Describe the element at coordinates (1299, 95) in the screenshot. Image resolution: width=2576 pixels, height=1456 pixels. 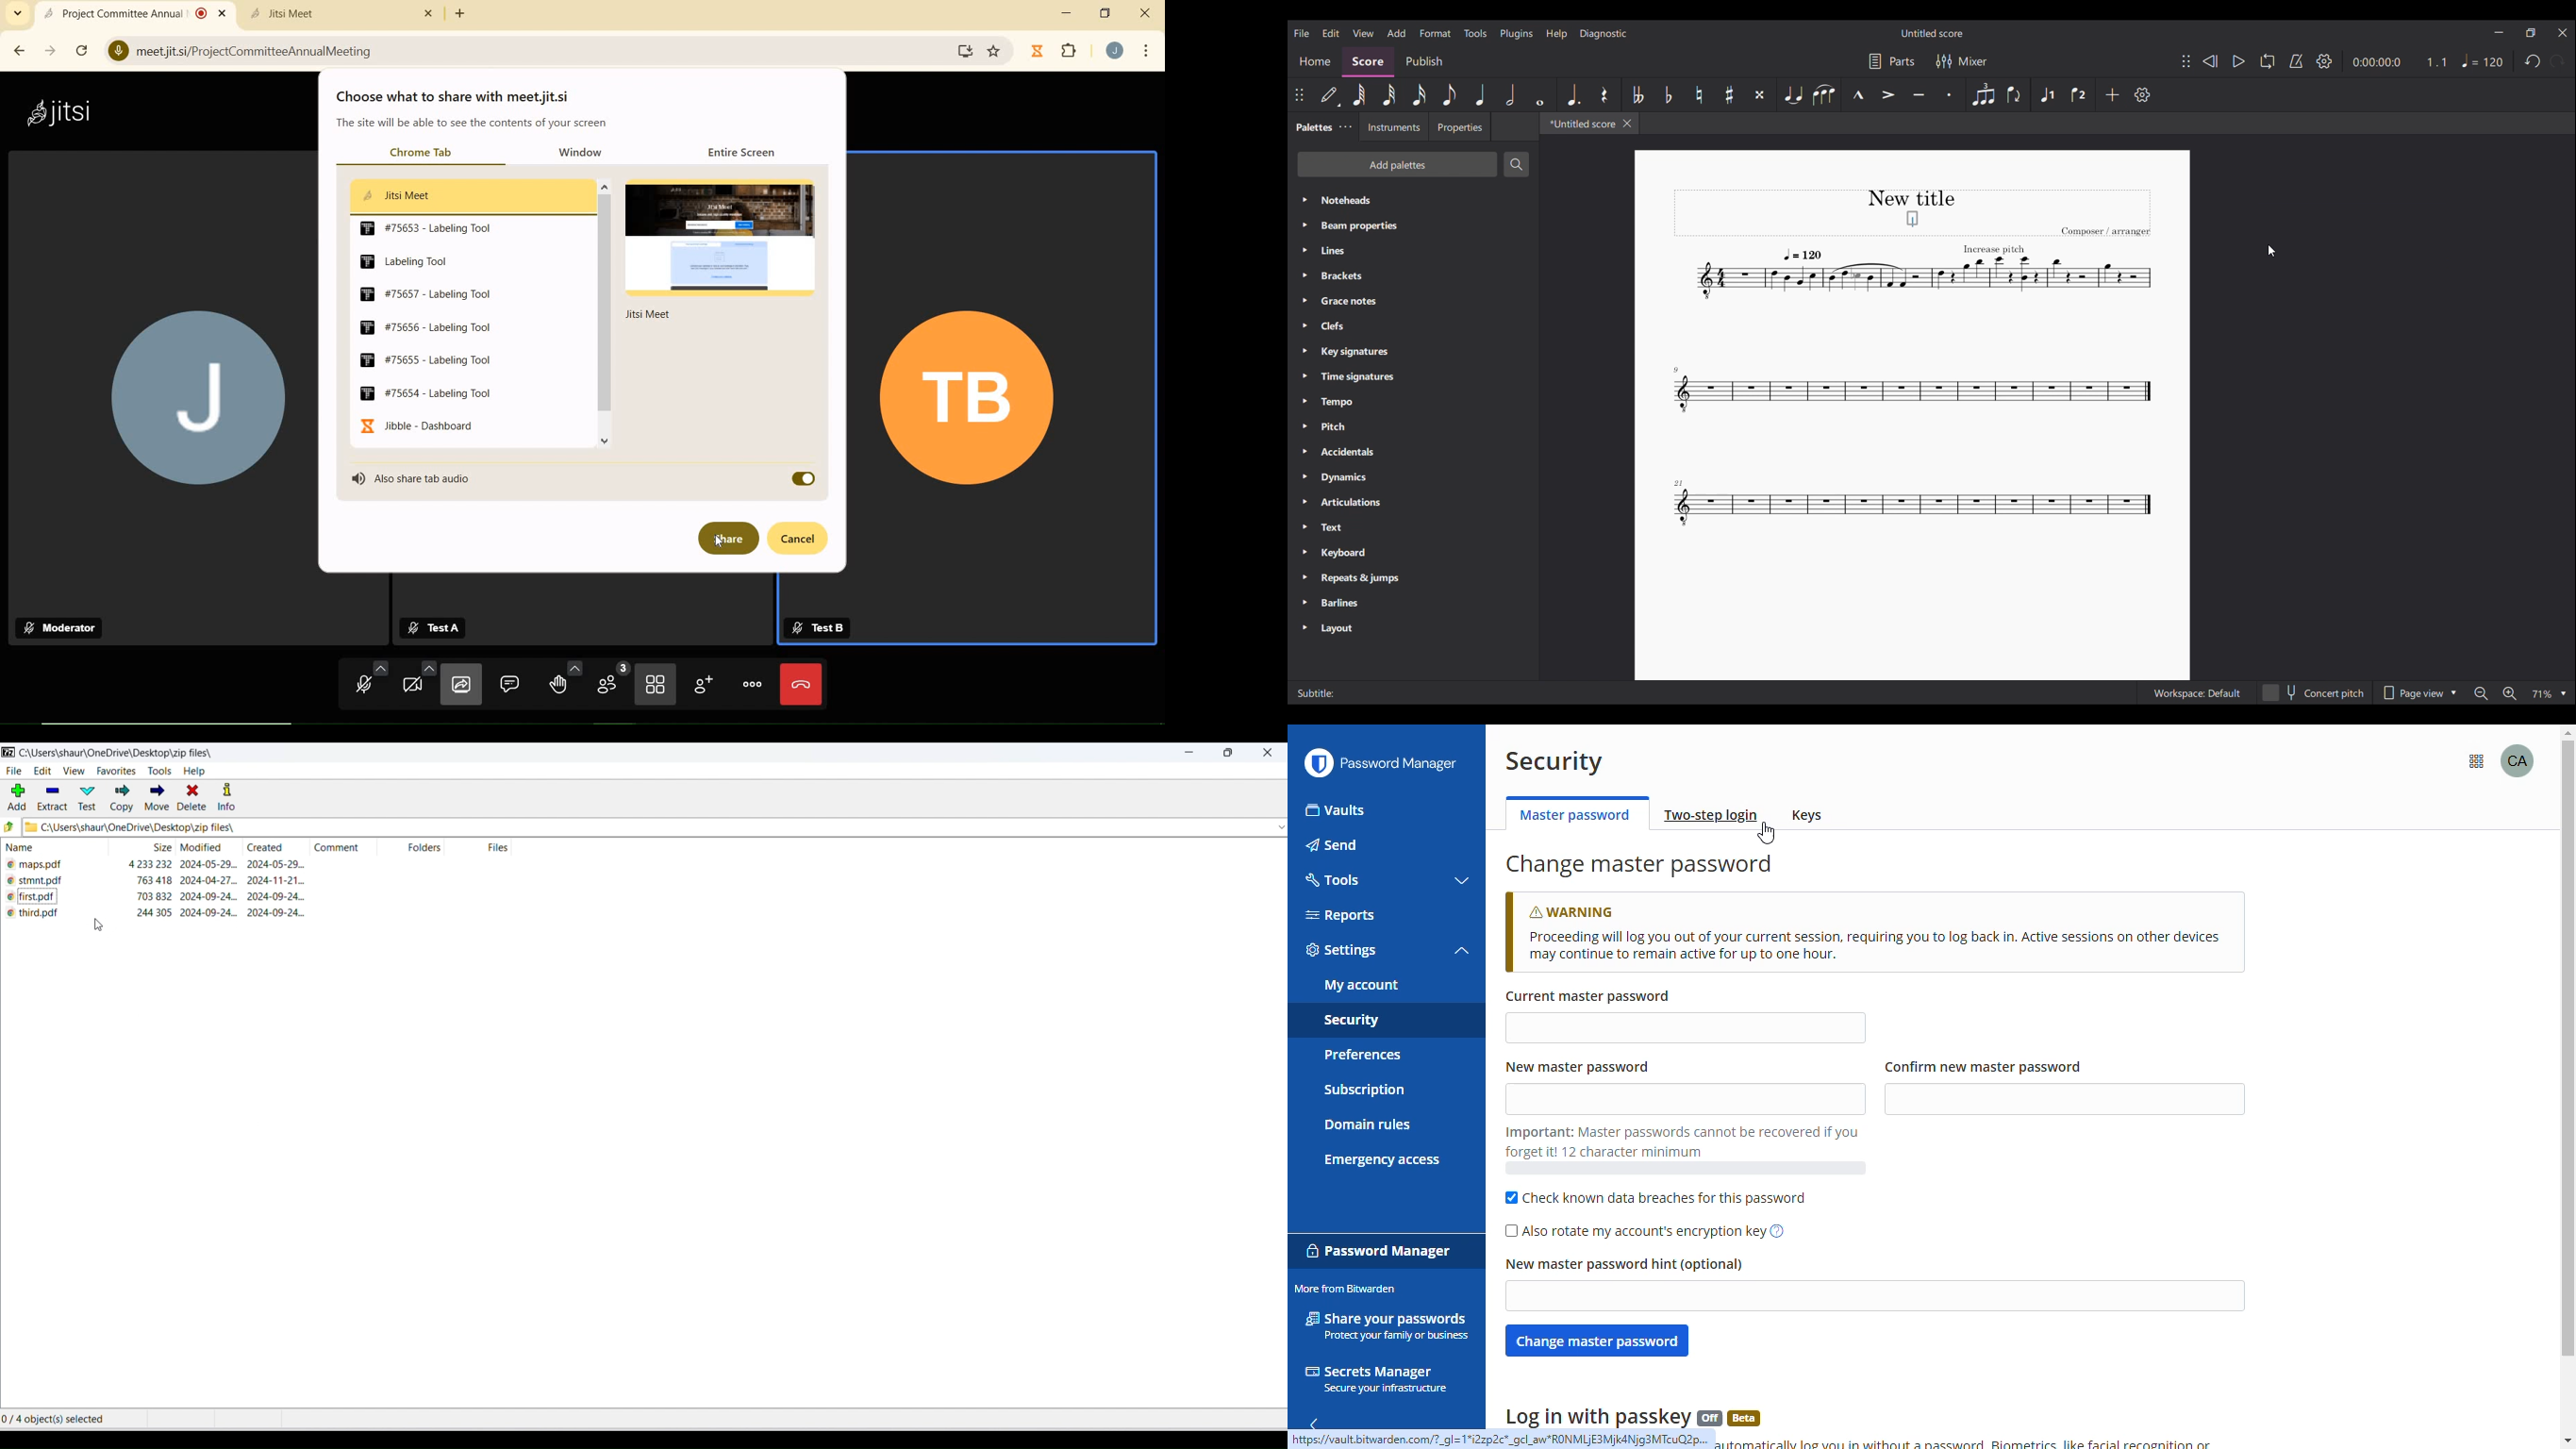
I see `Change position` at that location.